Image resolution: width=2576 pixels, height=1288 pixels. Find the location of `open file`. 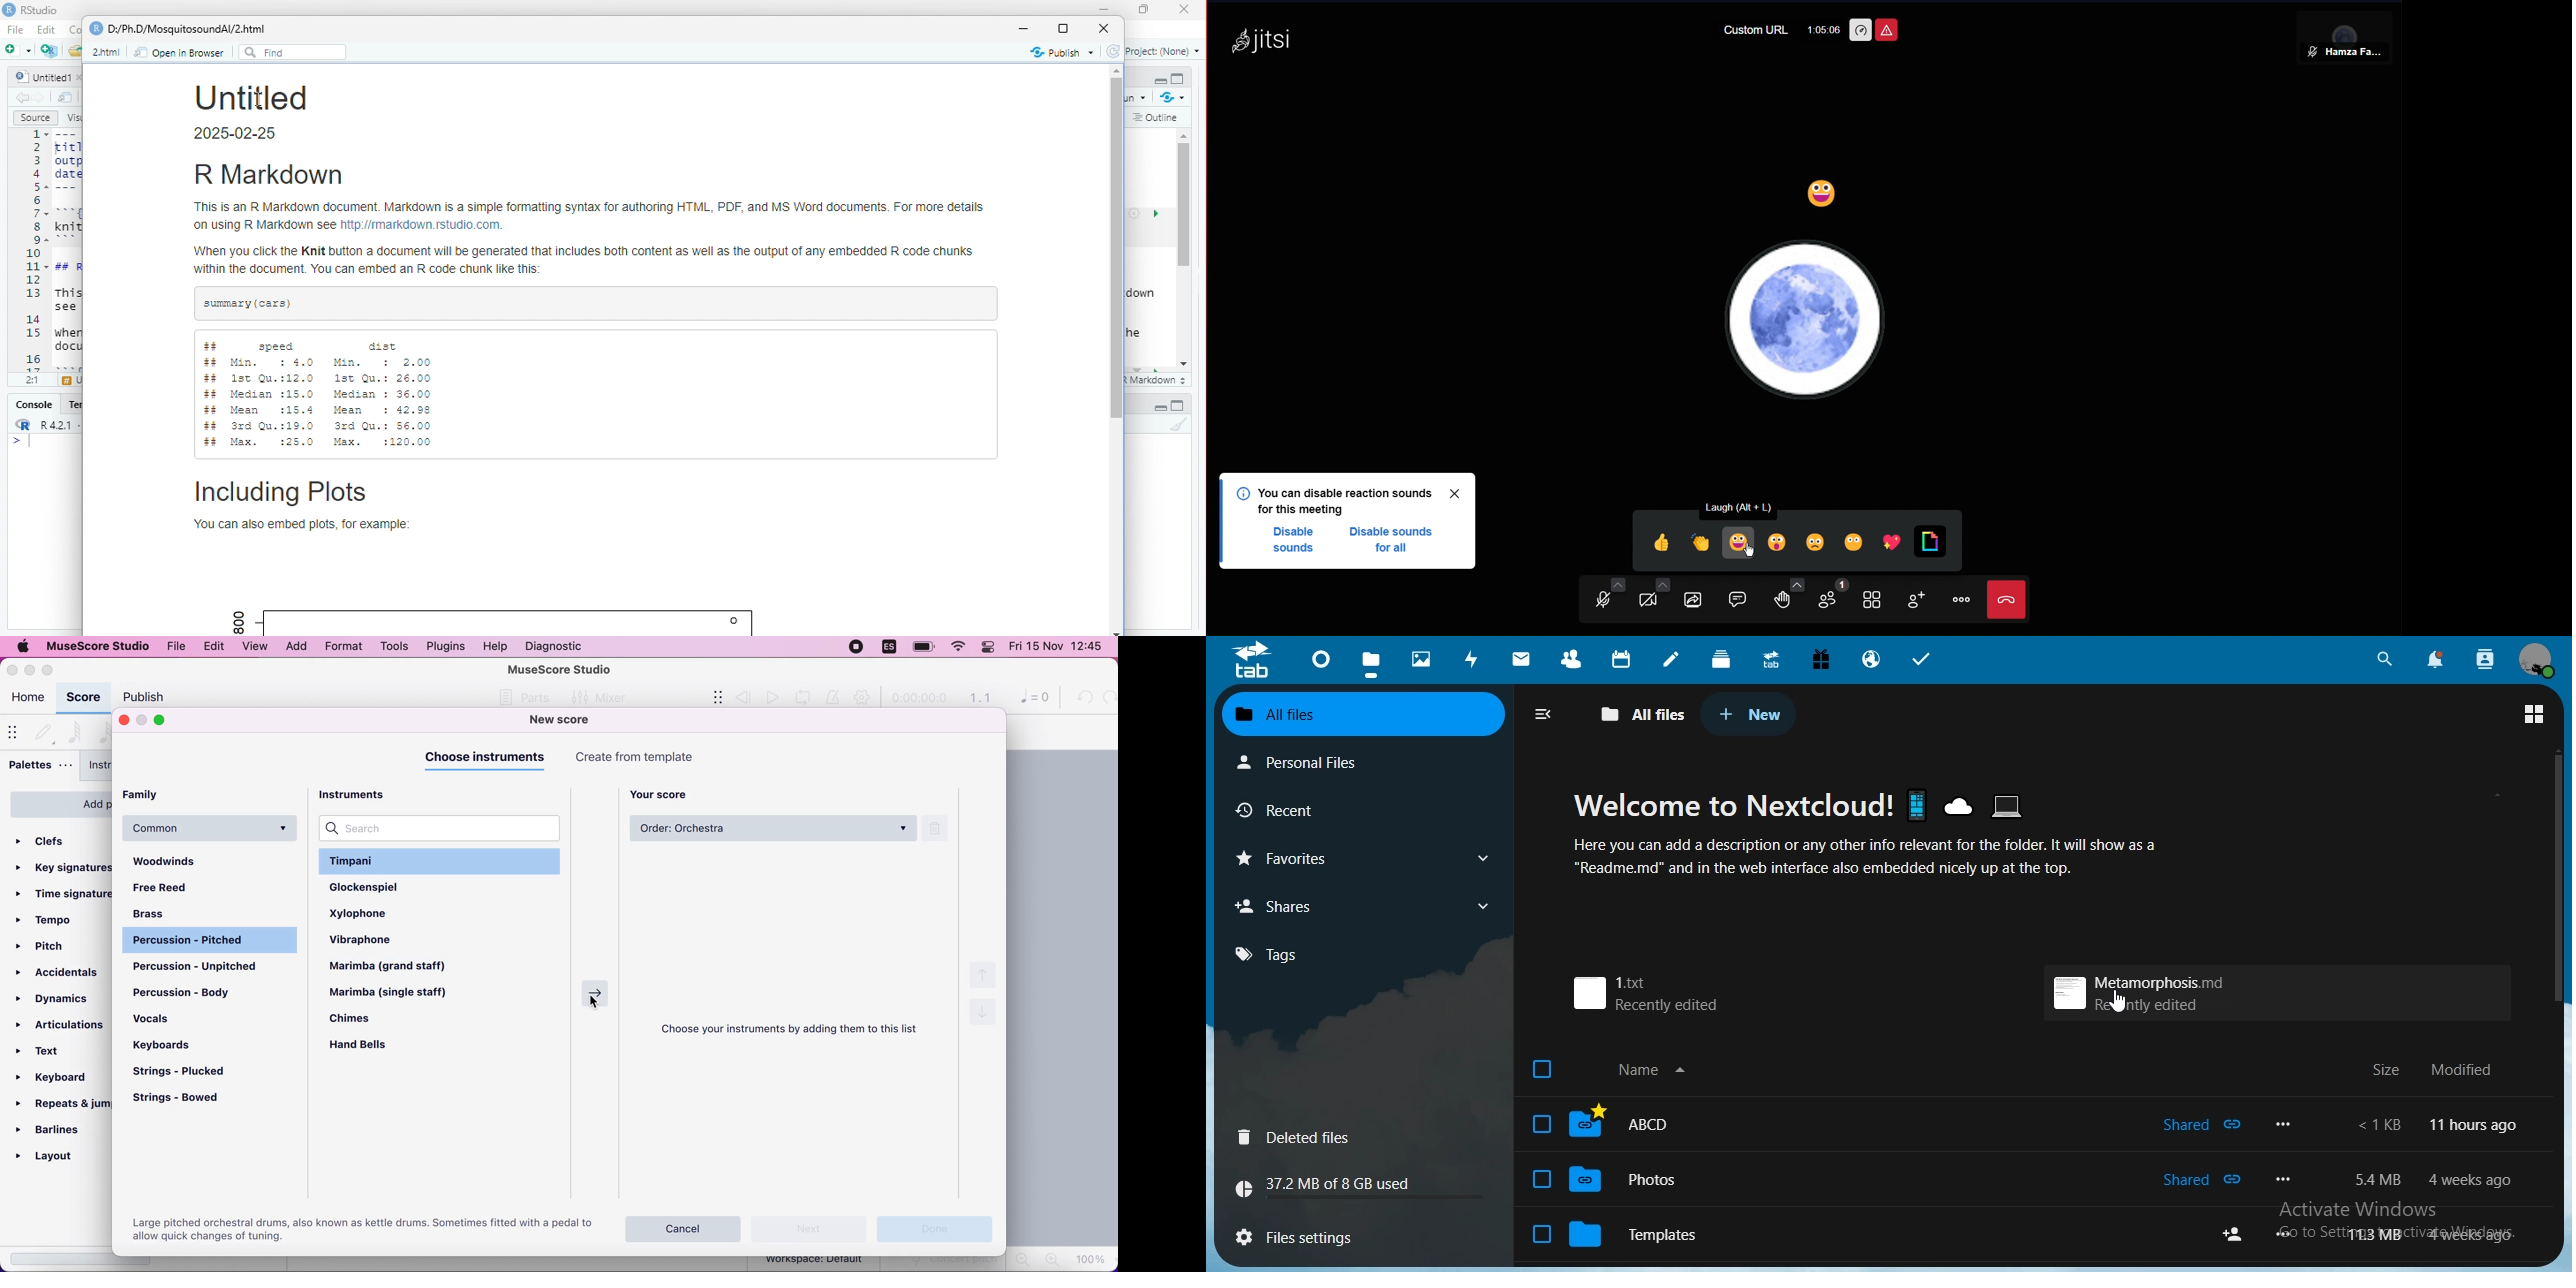

open file is located at coordinates (19, 49).